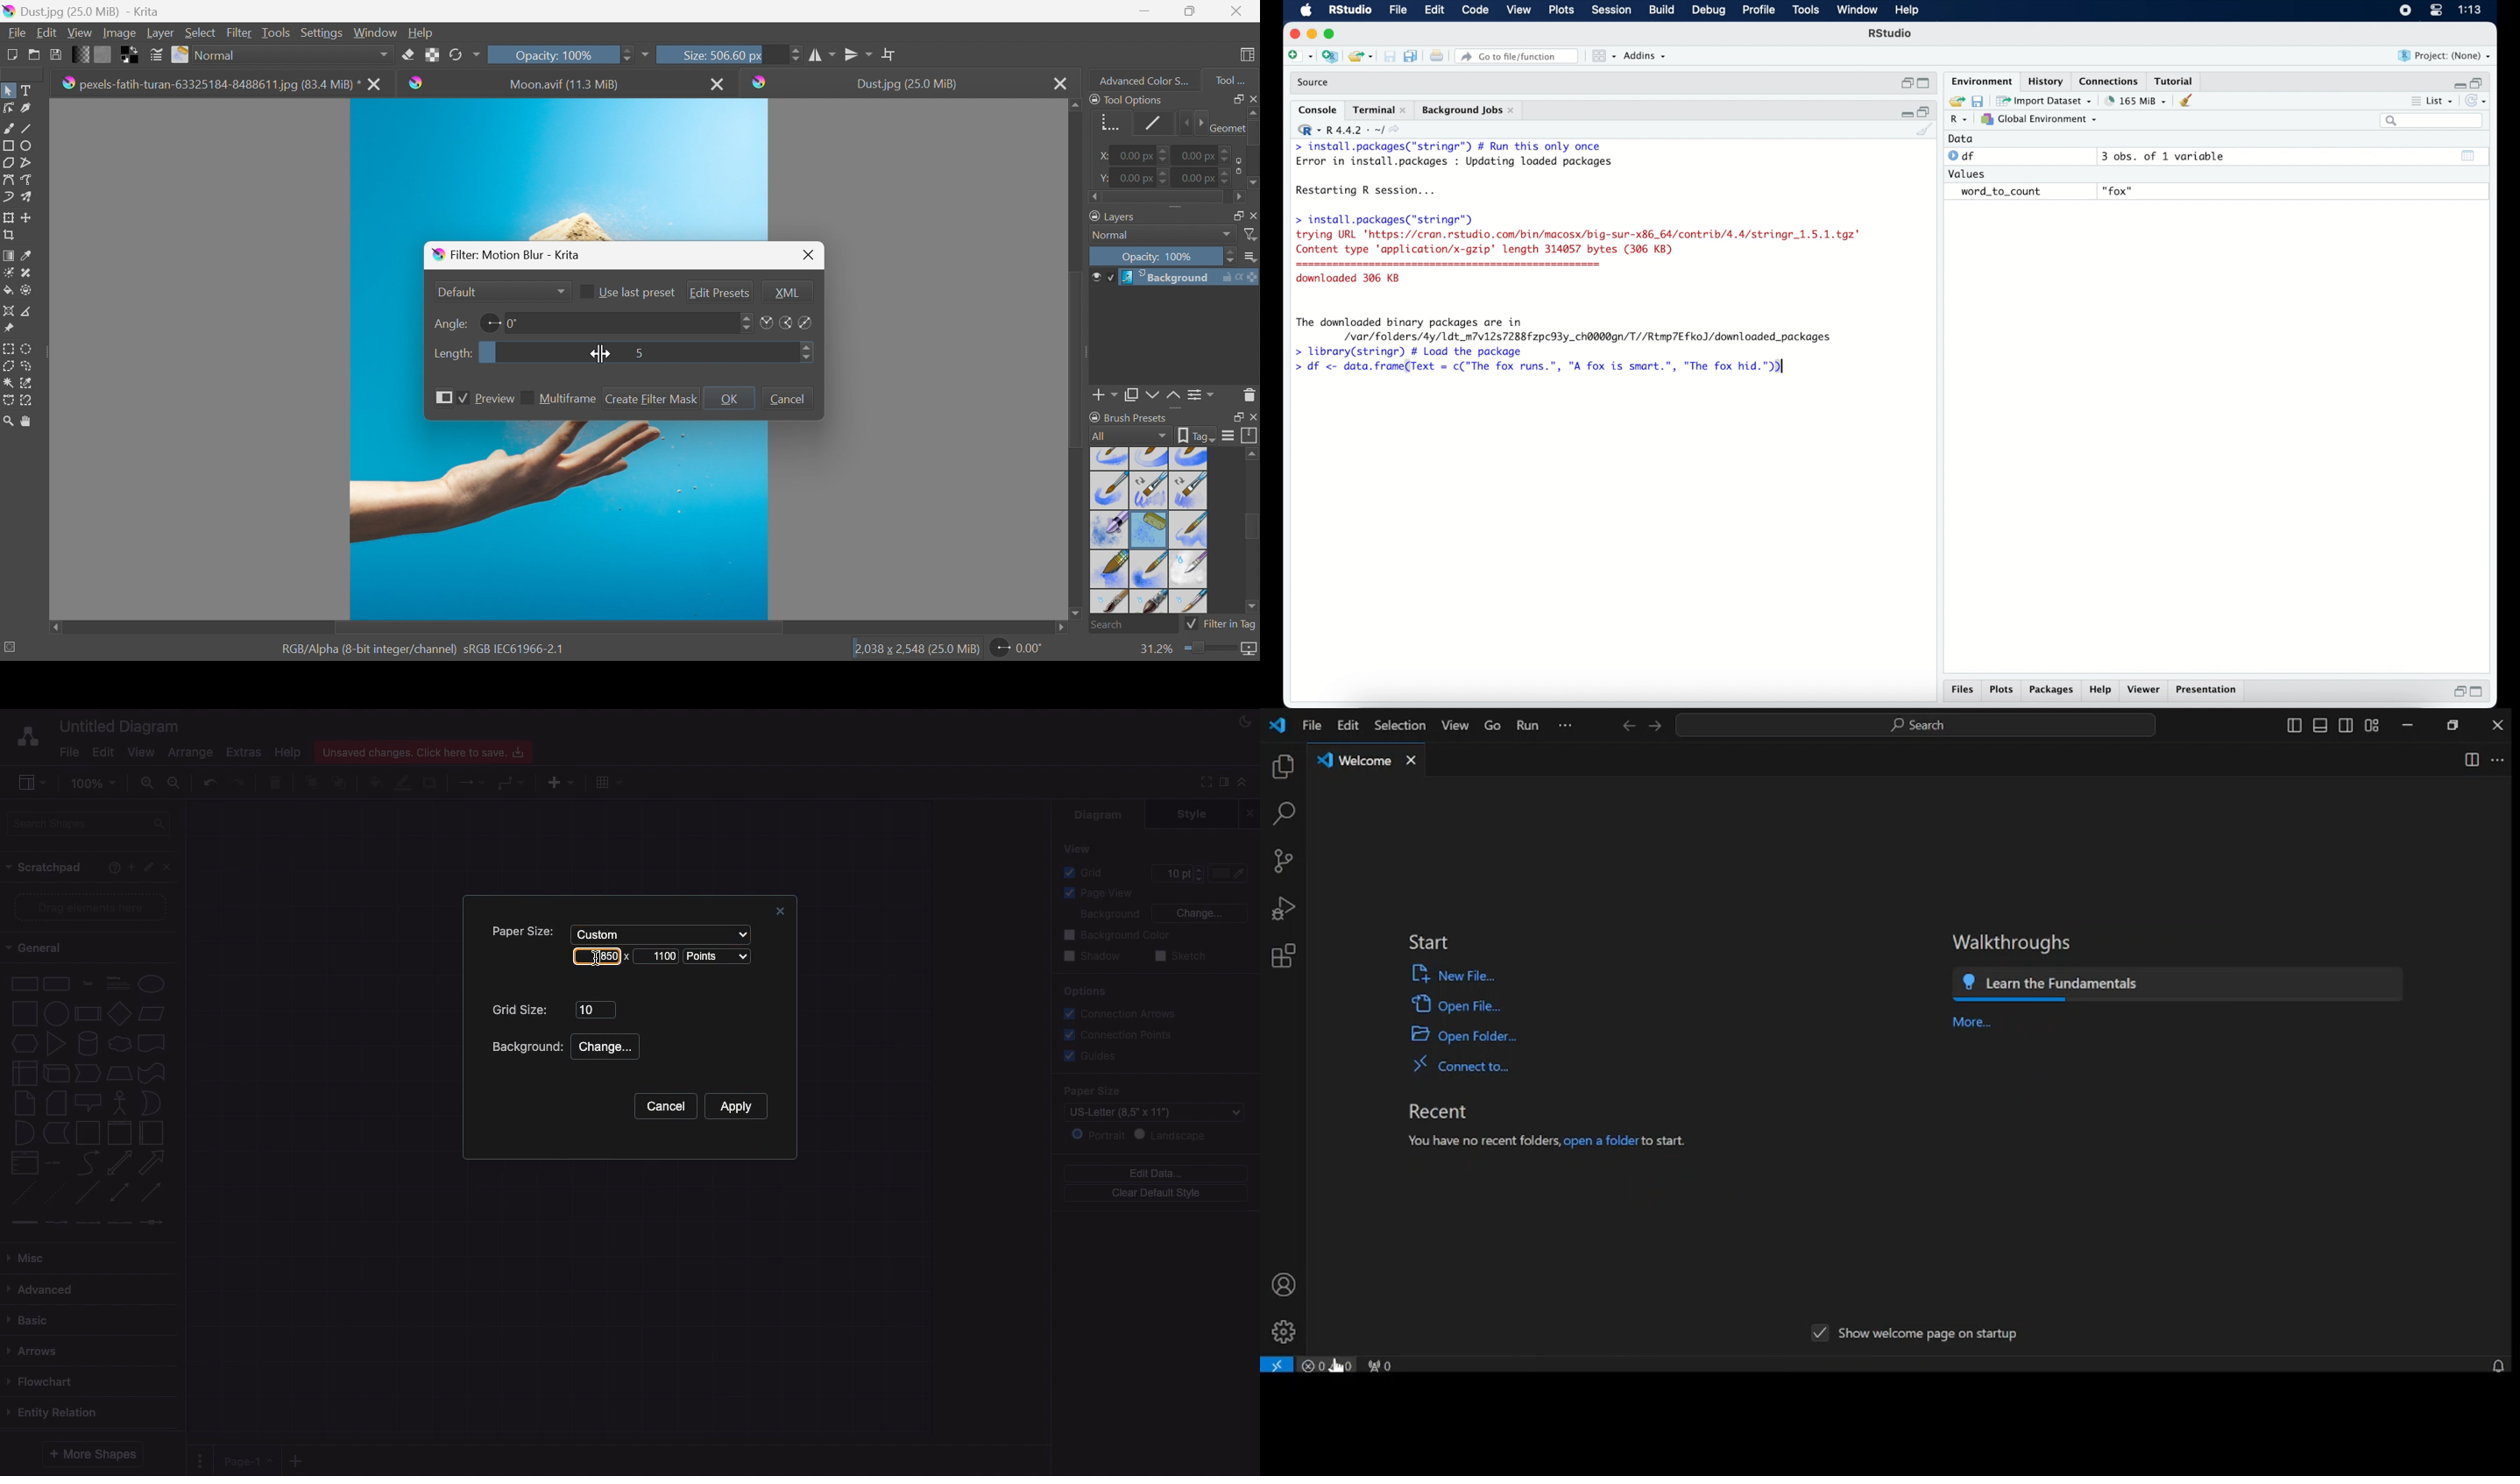 The height and width of the screenshot is (1484, 2520). I want to click on toggle primary sidebar, so click(2293, 725).